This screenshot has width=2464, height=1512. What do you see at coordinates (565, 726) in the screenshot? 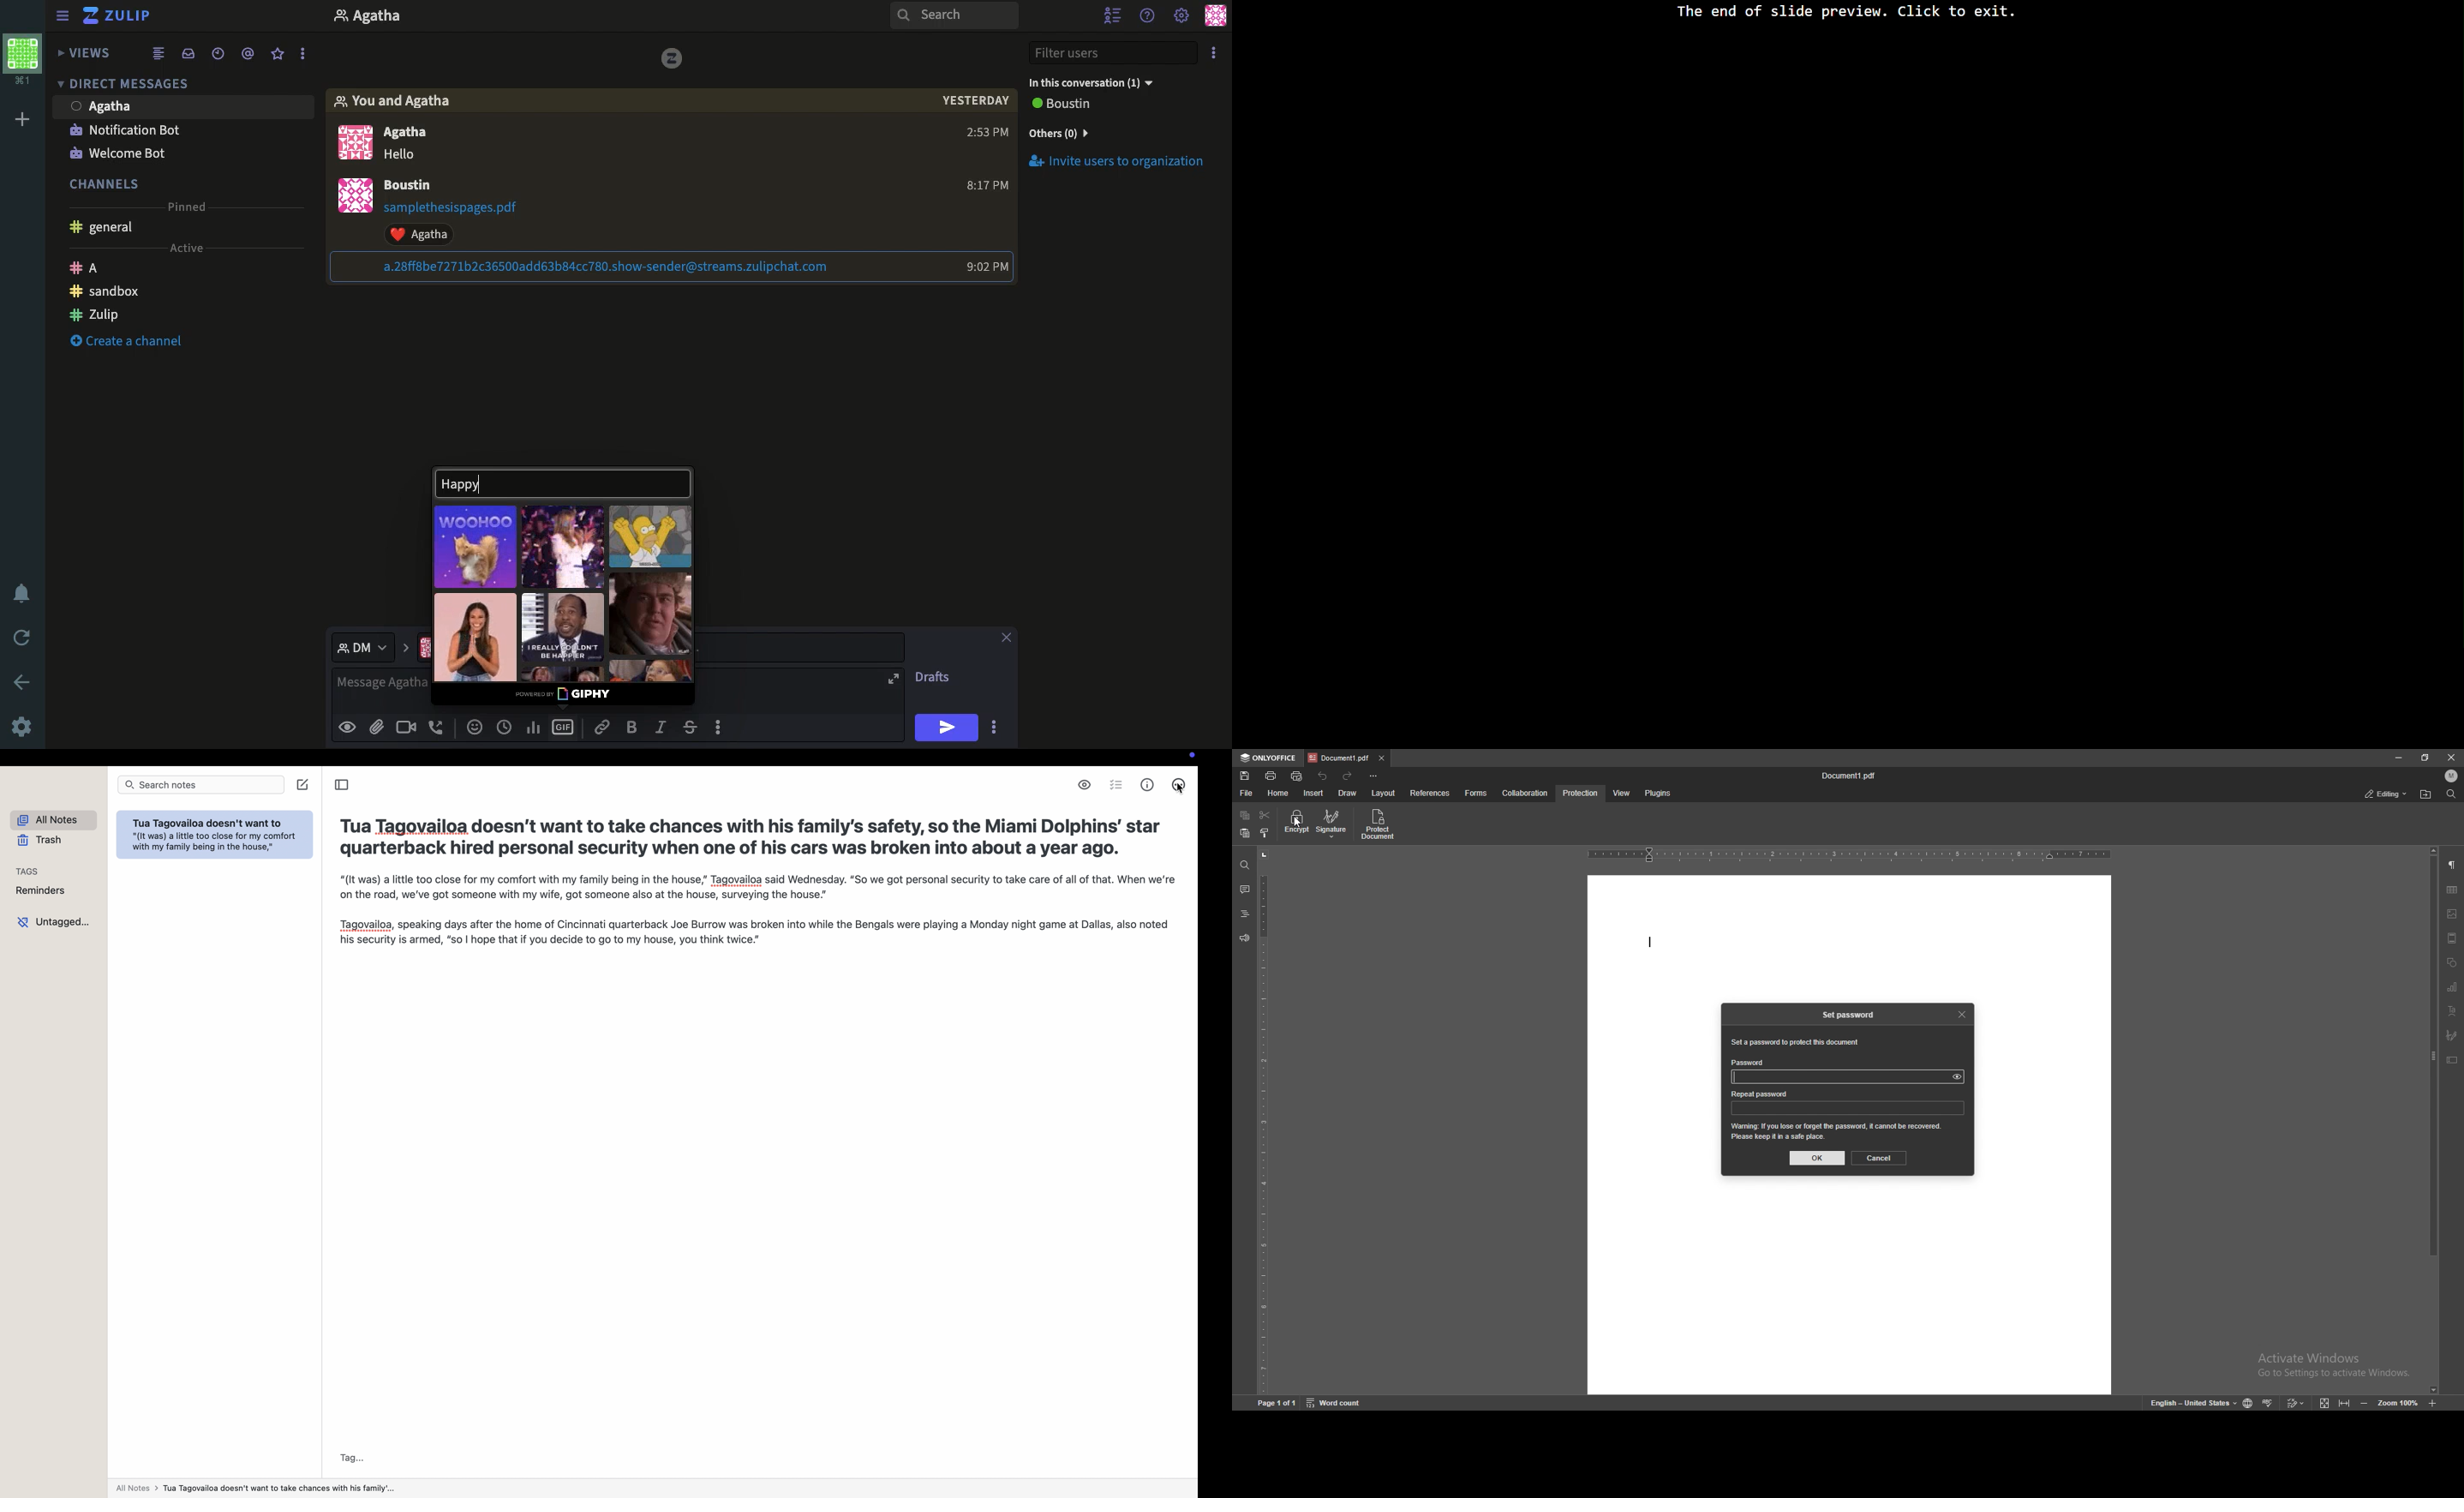
I see `GIF` at bounding box center [565, 726].